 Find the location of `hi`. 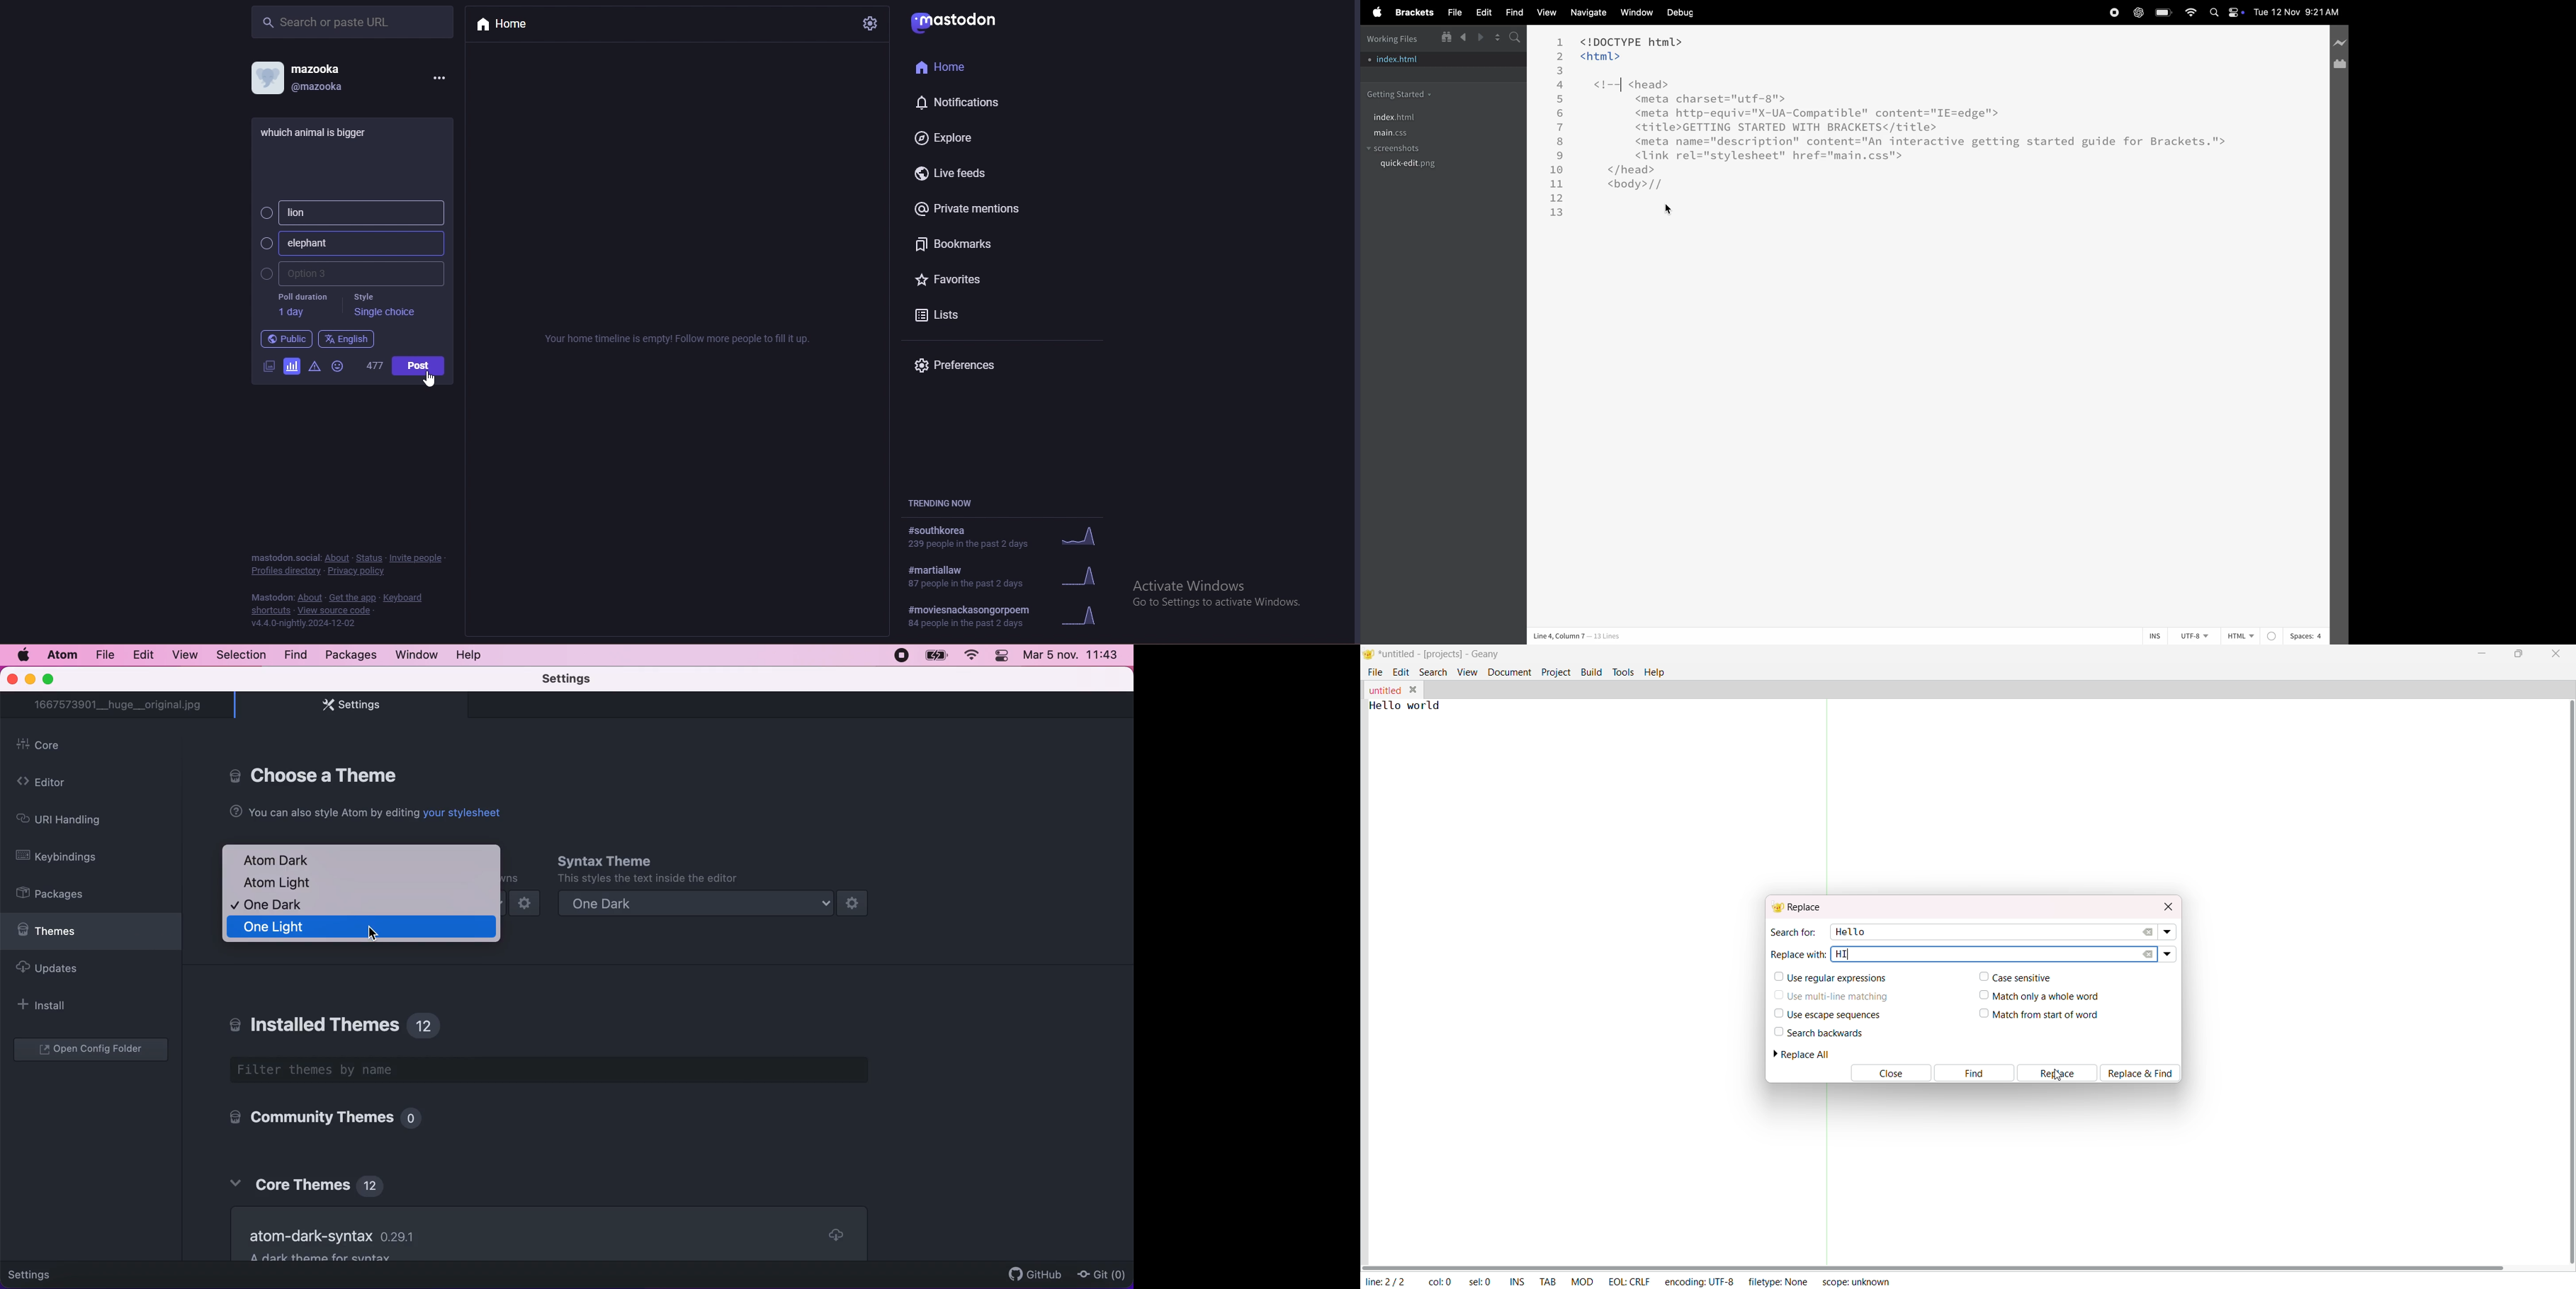

hi is located at coordinates (1842, 954).